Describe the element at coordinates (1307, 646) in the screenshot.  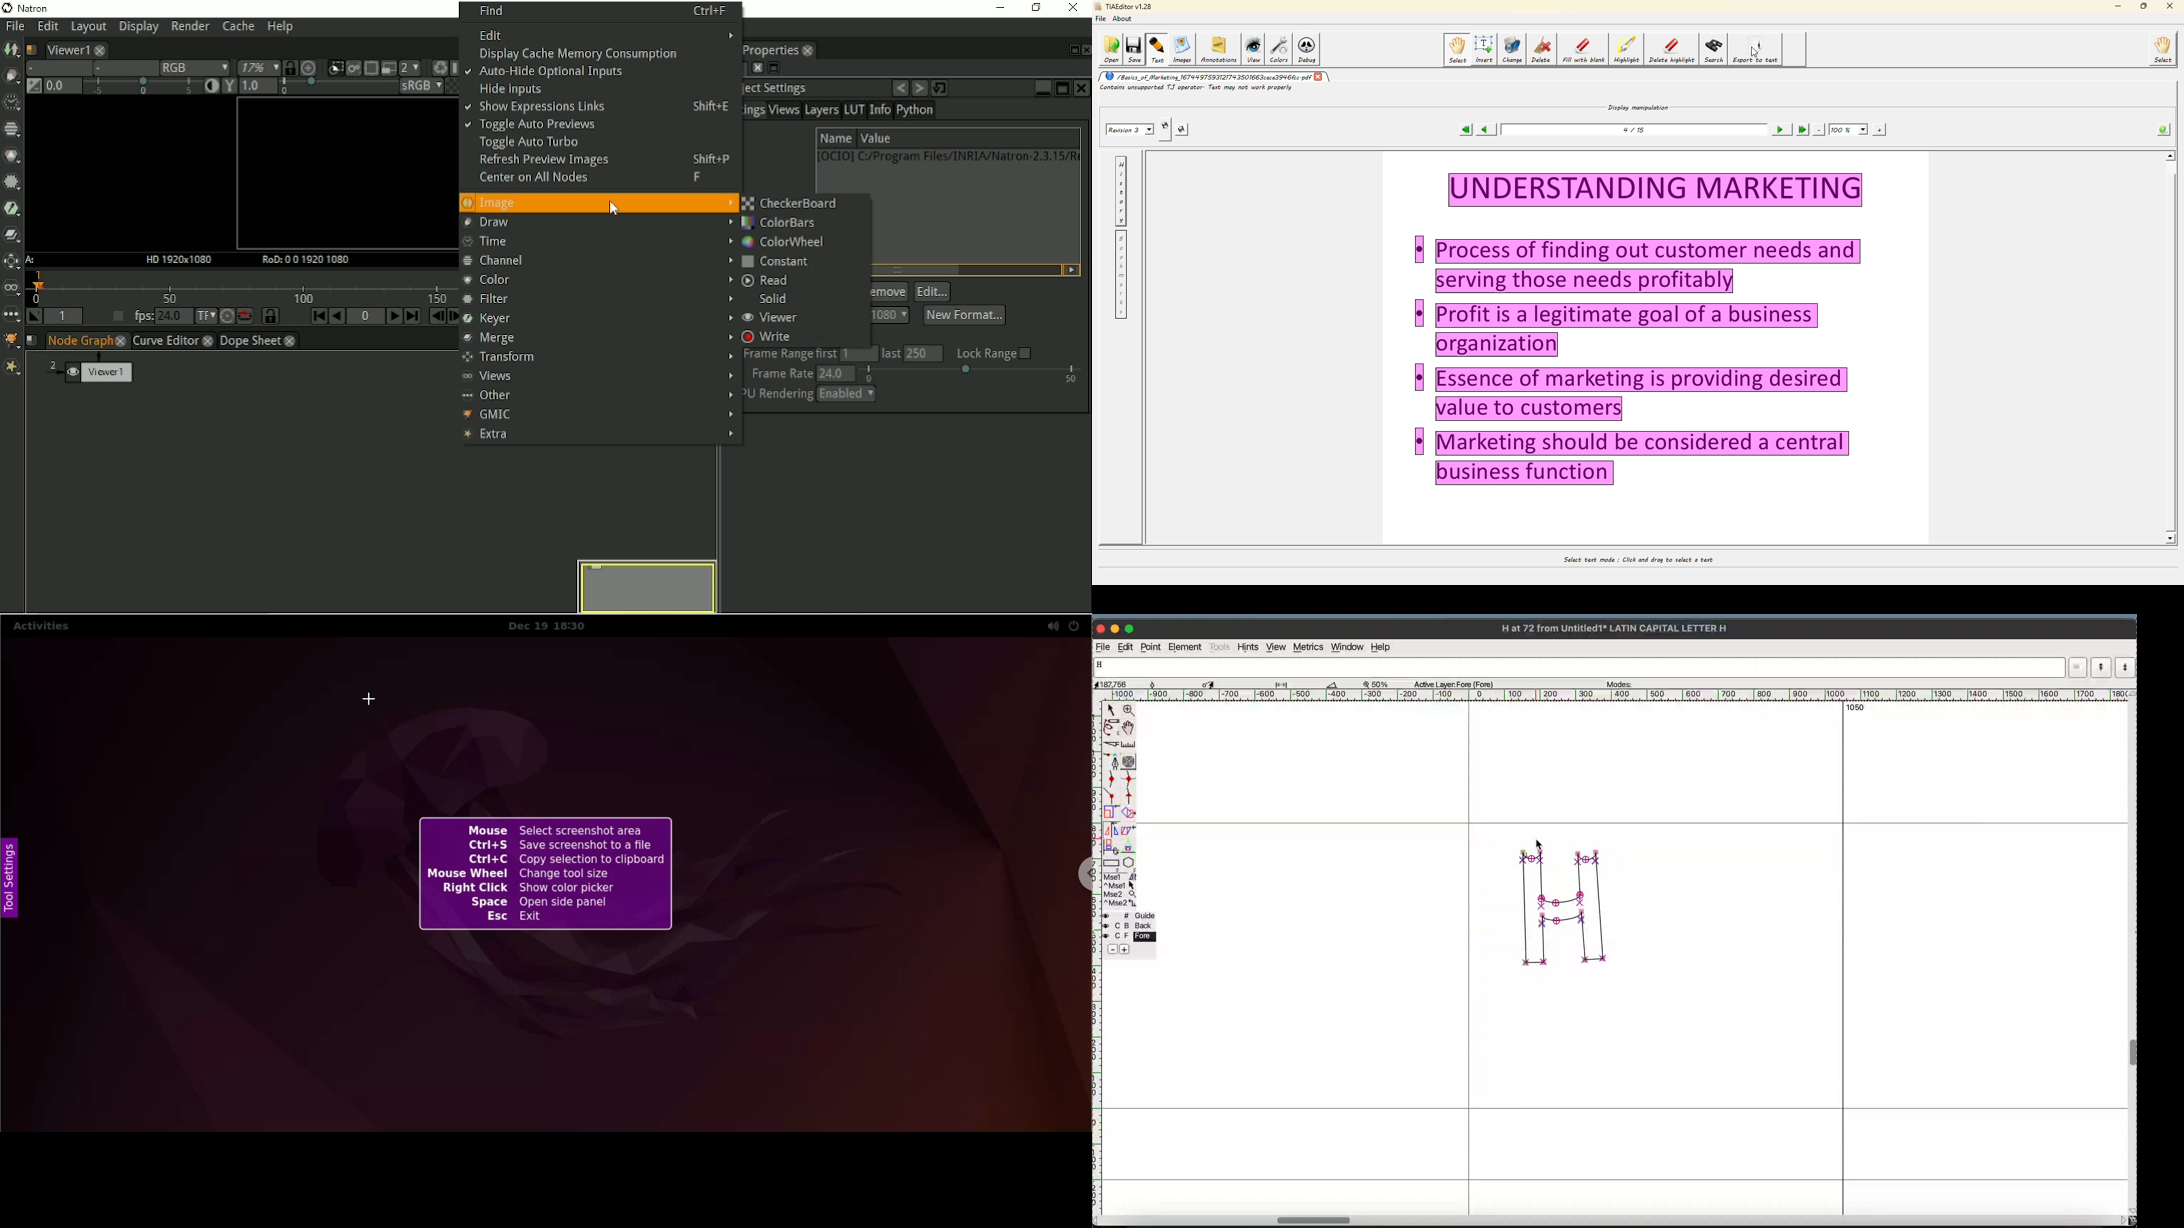
I see `metrics` at that location.